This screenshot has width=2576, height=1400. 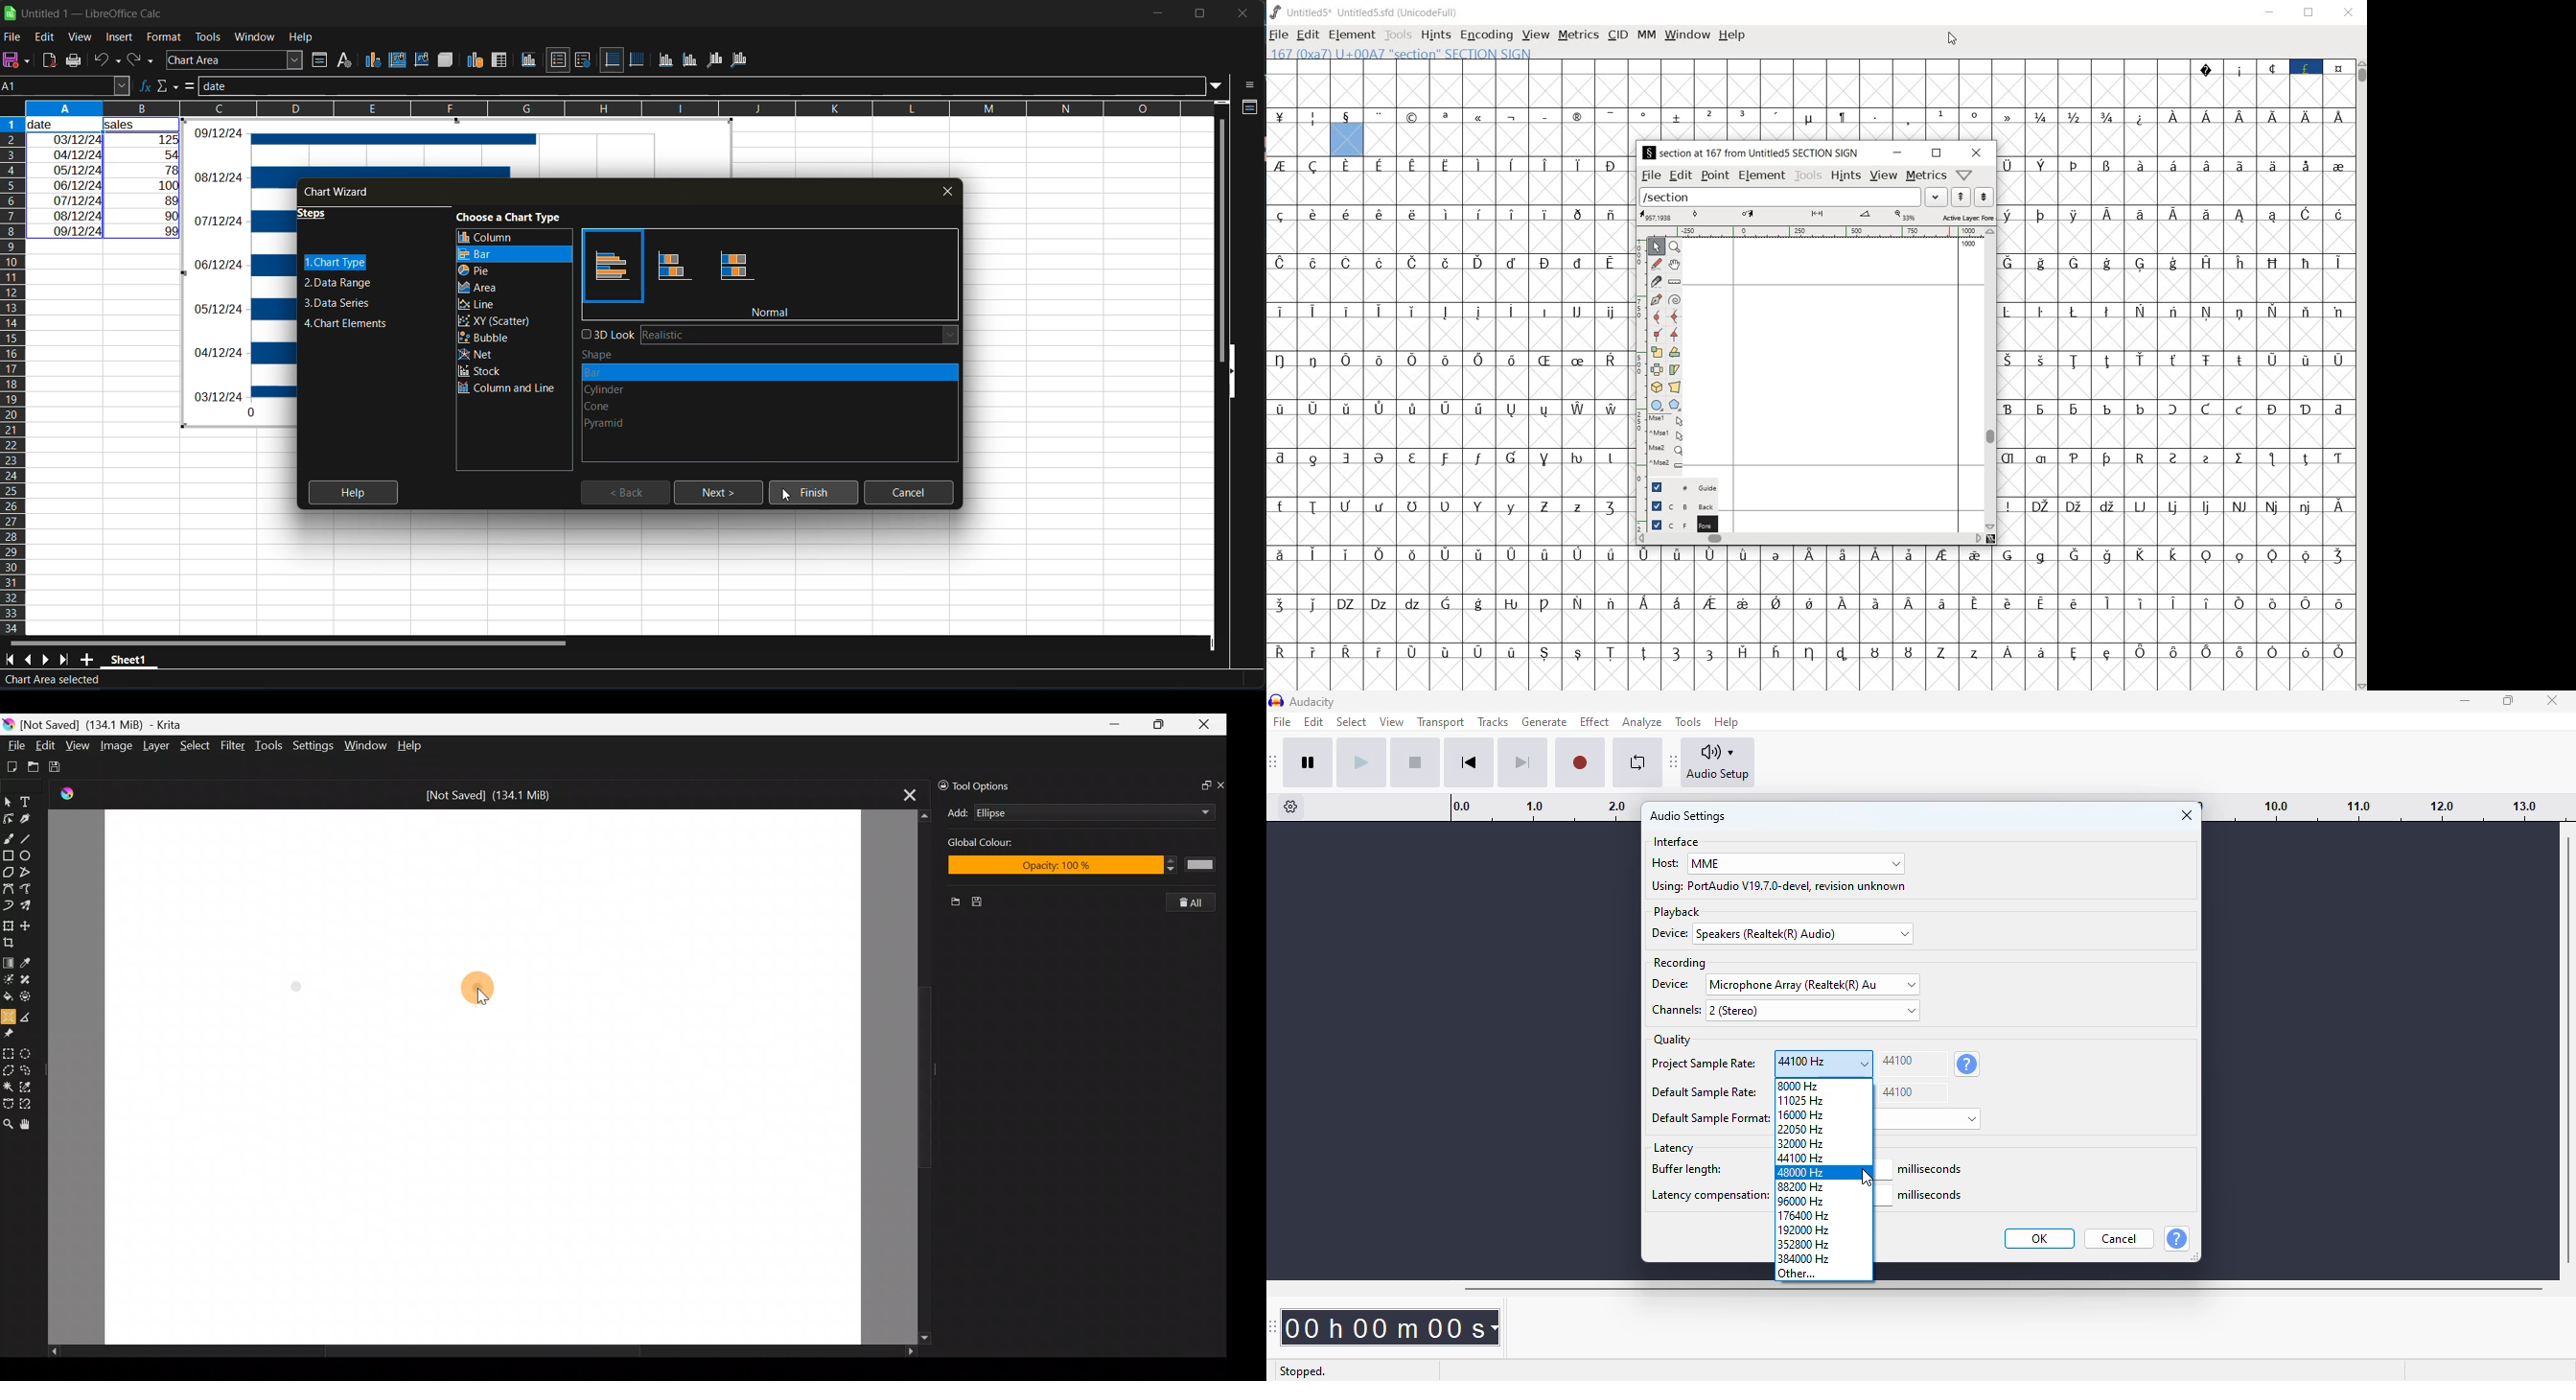 I want to click on Dynamic brush tool, so click(x=8, y=906).